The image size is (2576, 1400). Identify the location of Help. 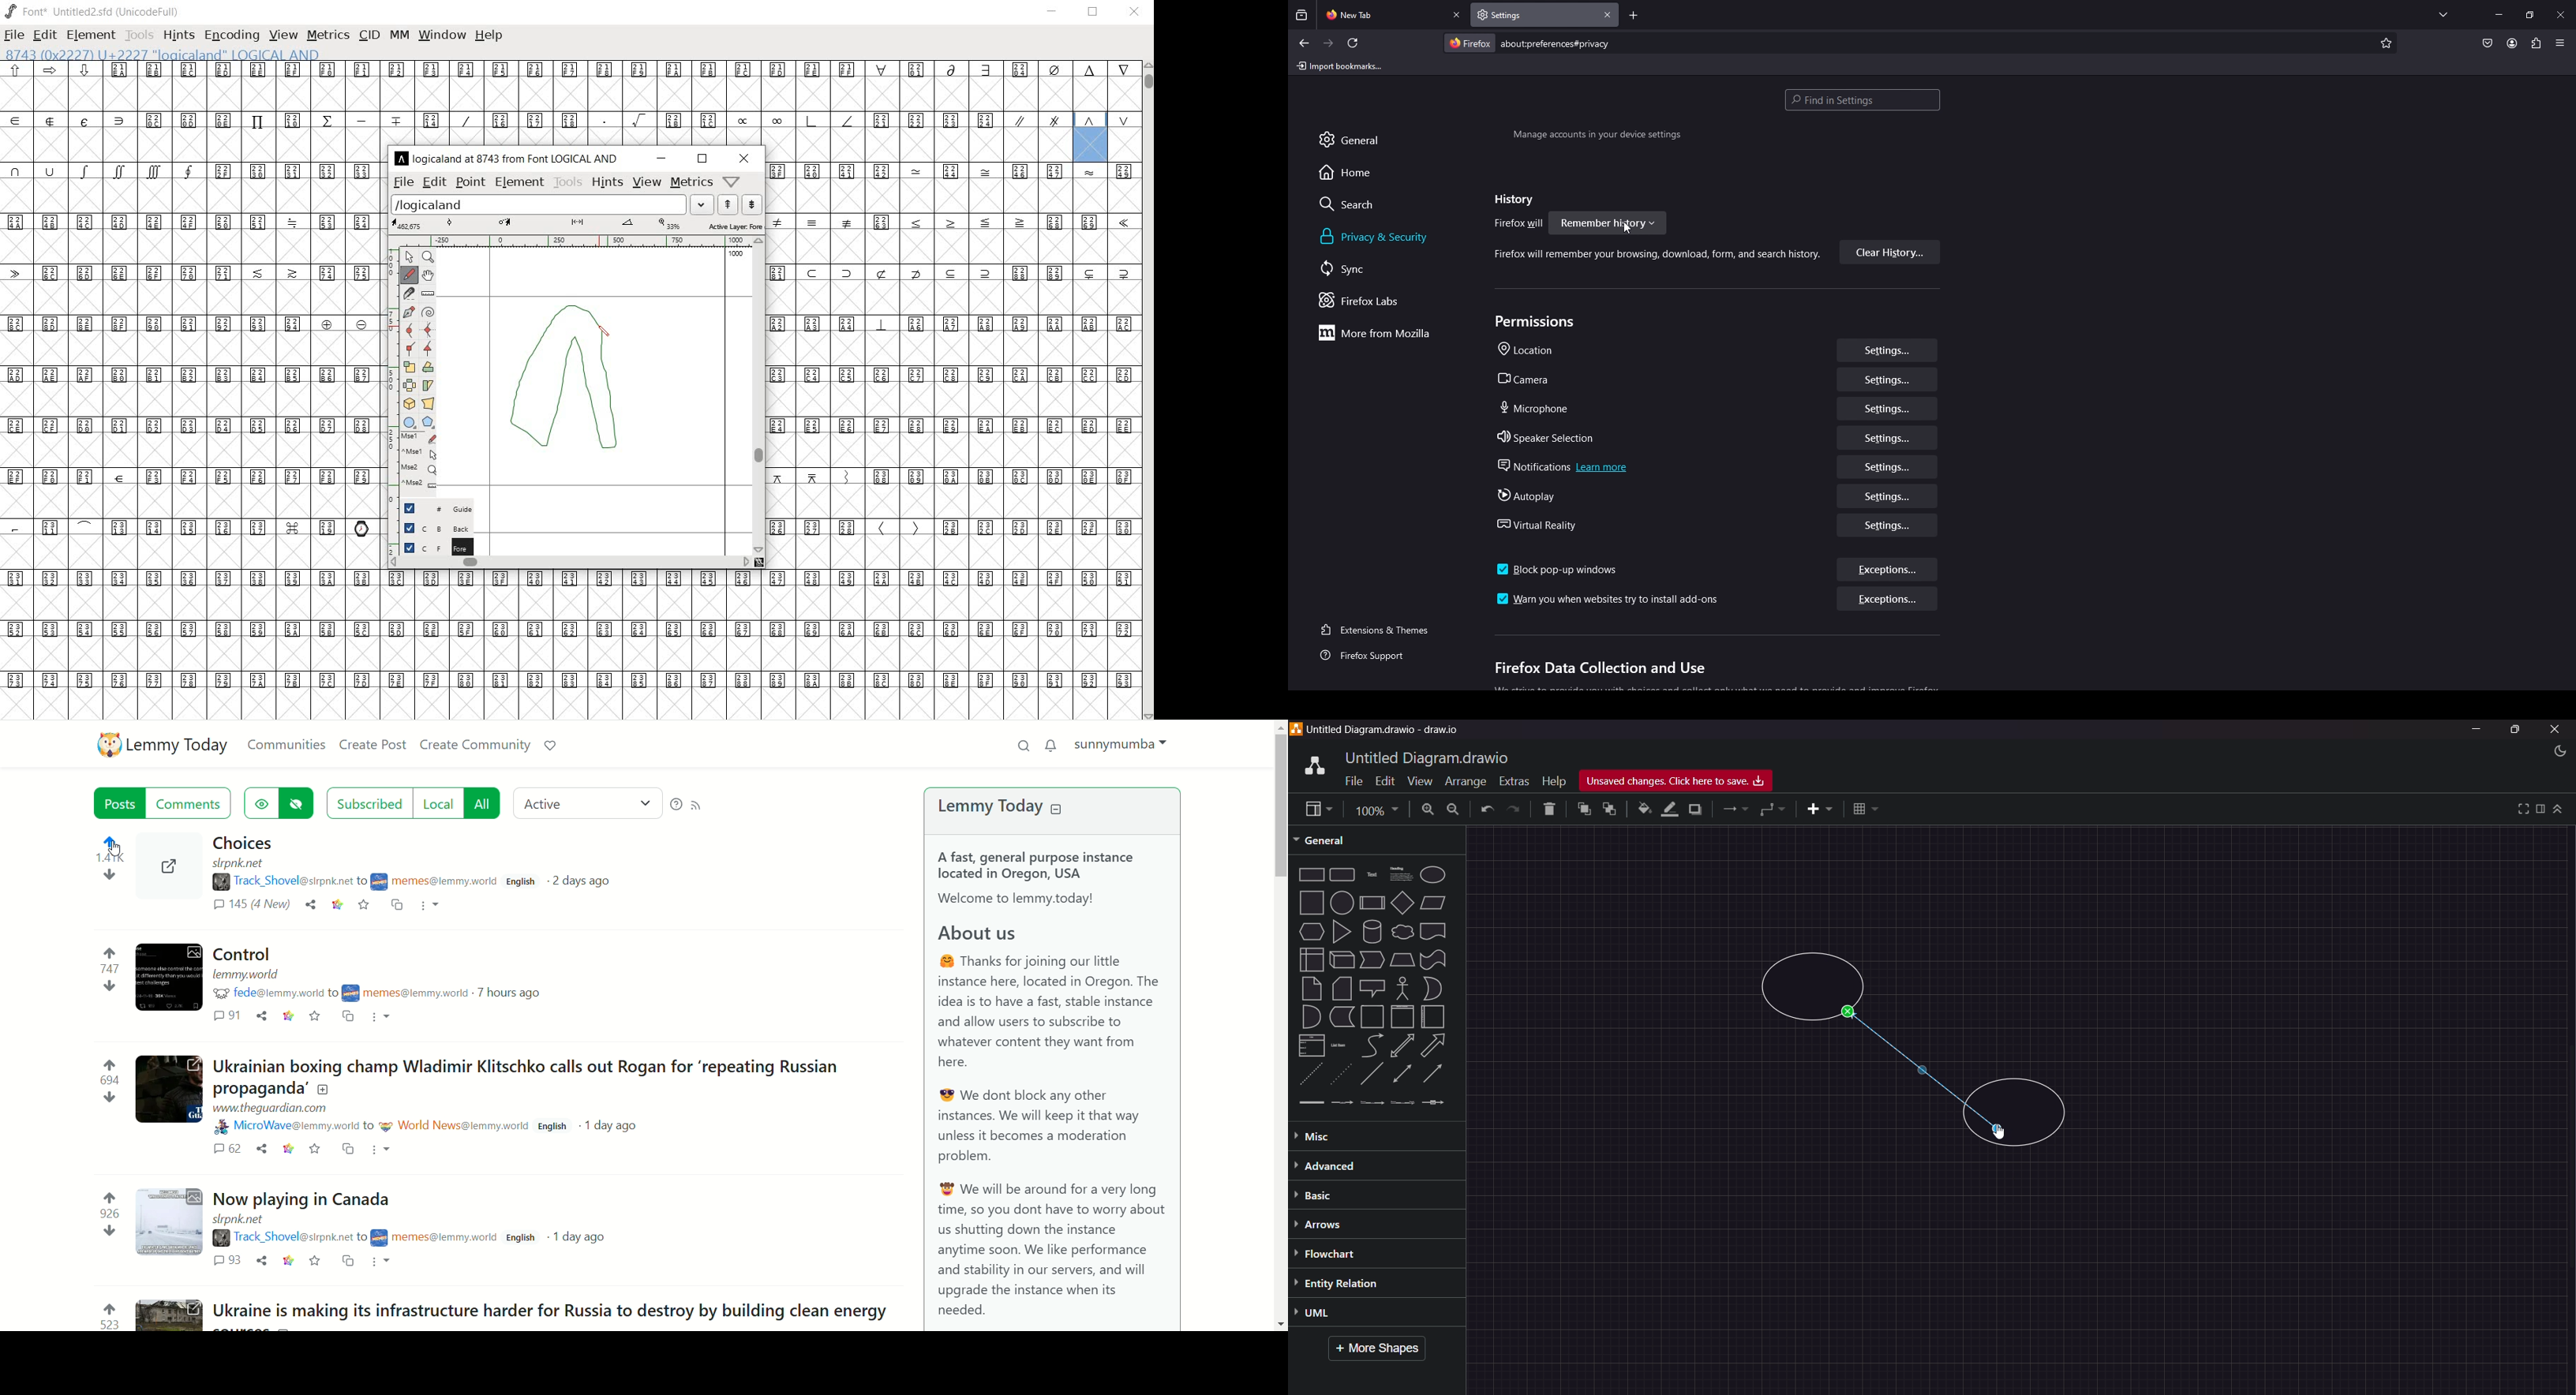
(1554, 779).